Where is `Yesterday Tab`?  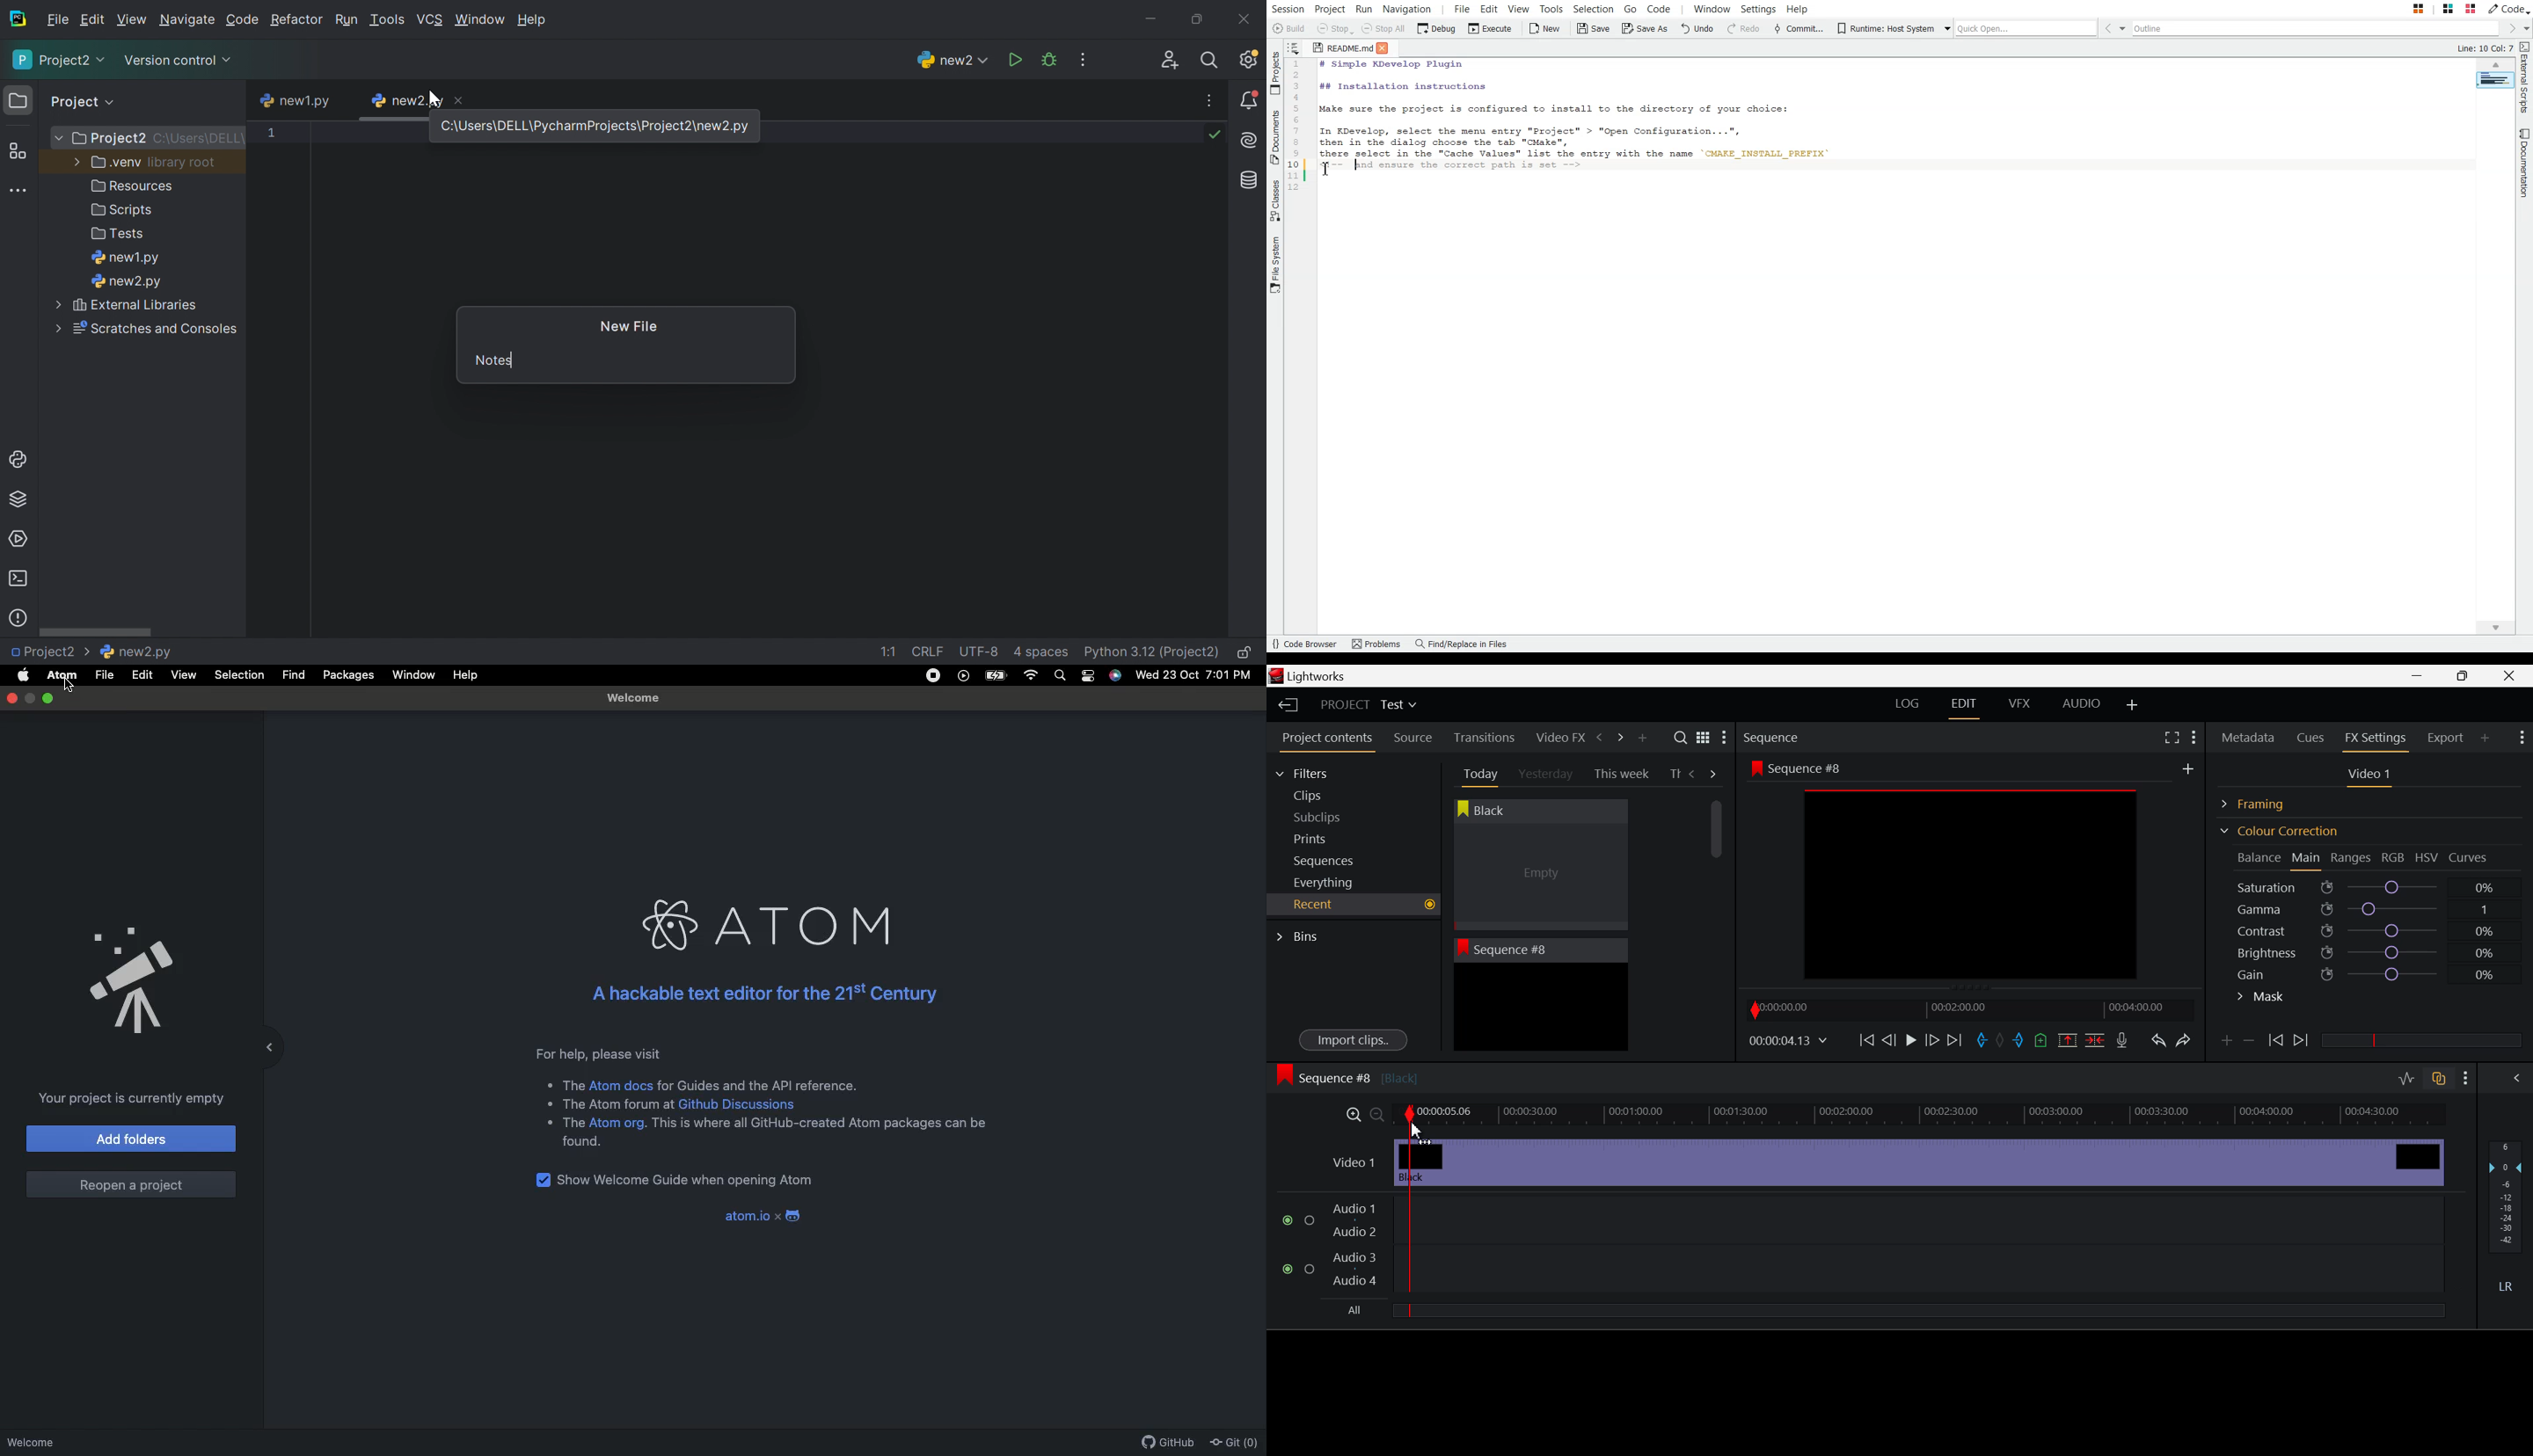
Yesterday Tab is located at coordinates (1547, 775).